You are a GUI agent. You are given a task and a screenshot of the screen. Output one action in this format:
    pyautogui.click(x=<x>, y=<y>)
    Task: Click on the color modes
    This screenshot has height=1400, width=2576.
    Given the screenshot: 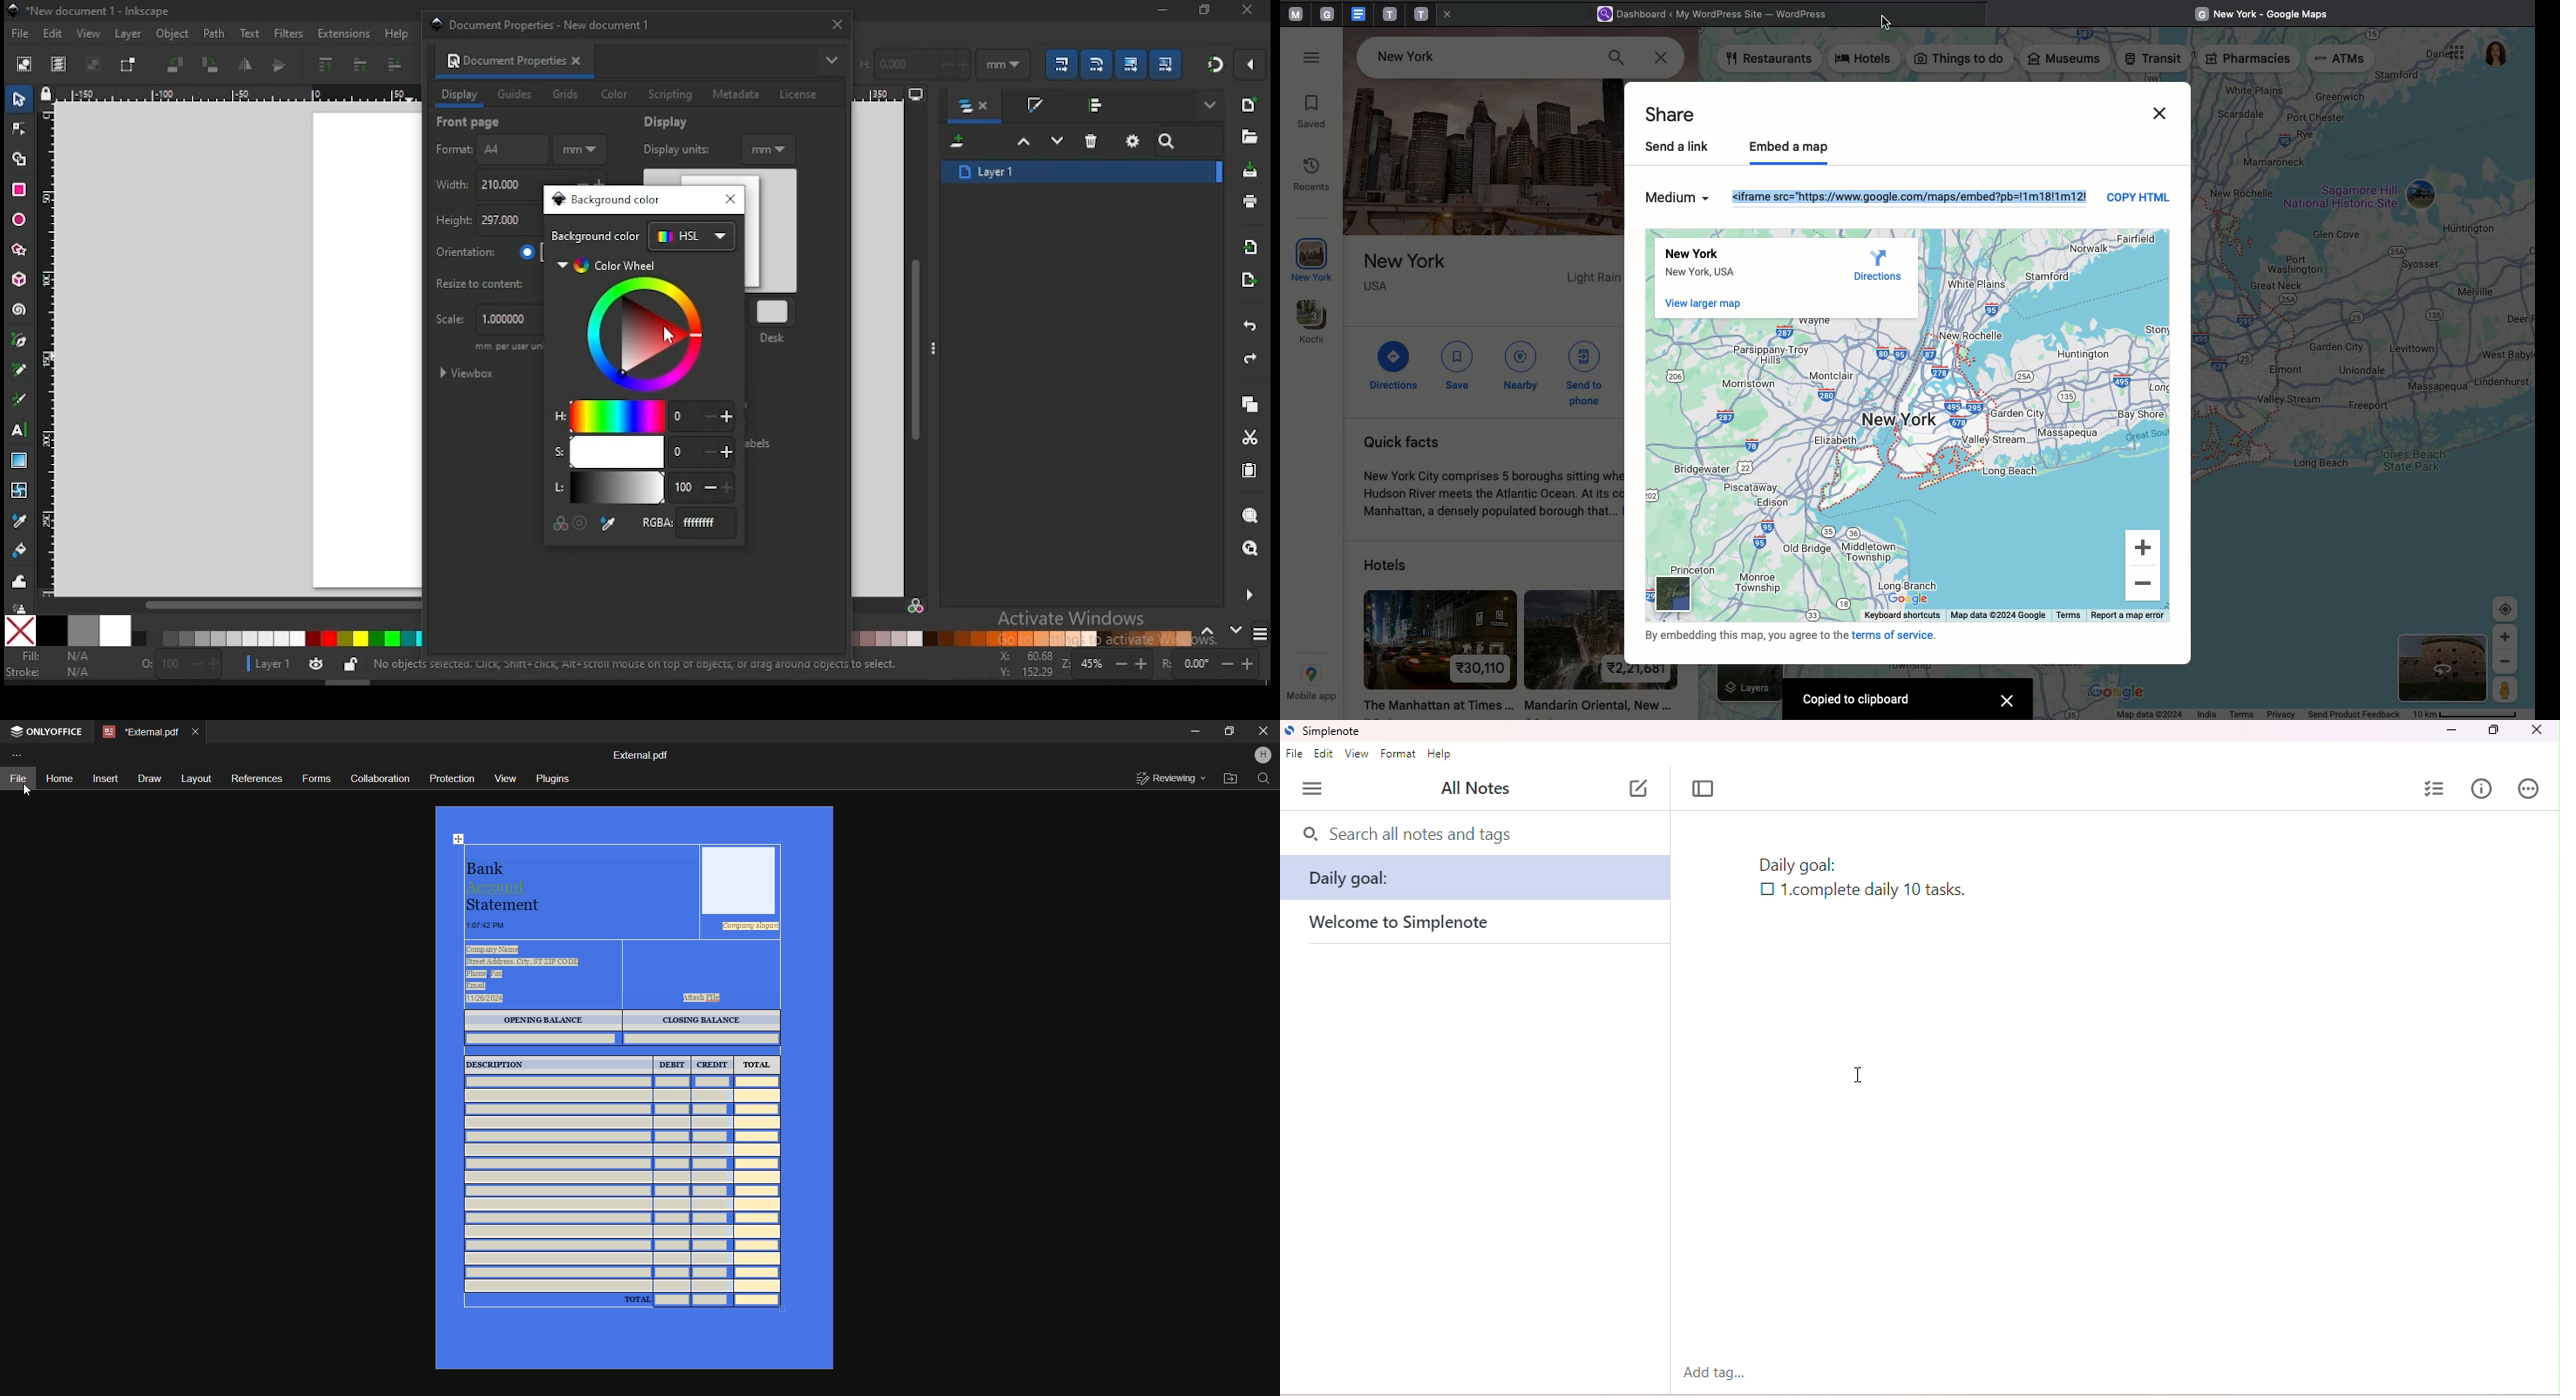 What is the action you would take?
    pyautogui.click(x=1260, y=634)
    